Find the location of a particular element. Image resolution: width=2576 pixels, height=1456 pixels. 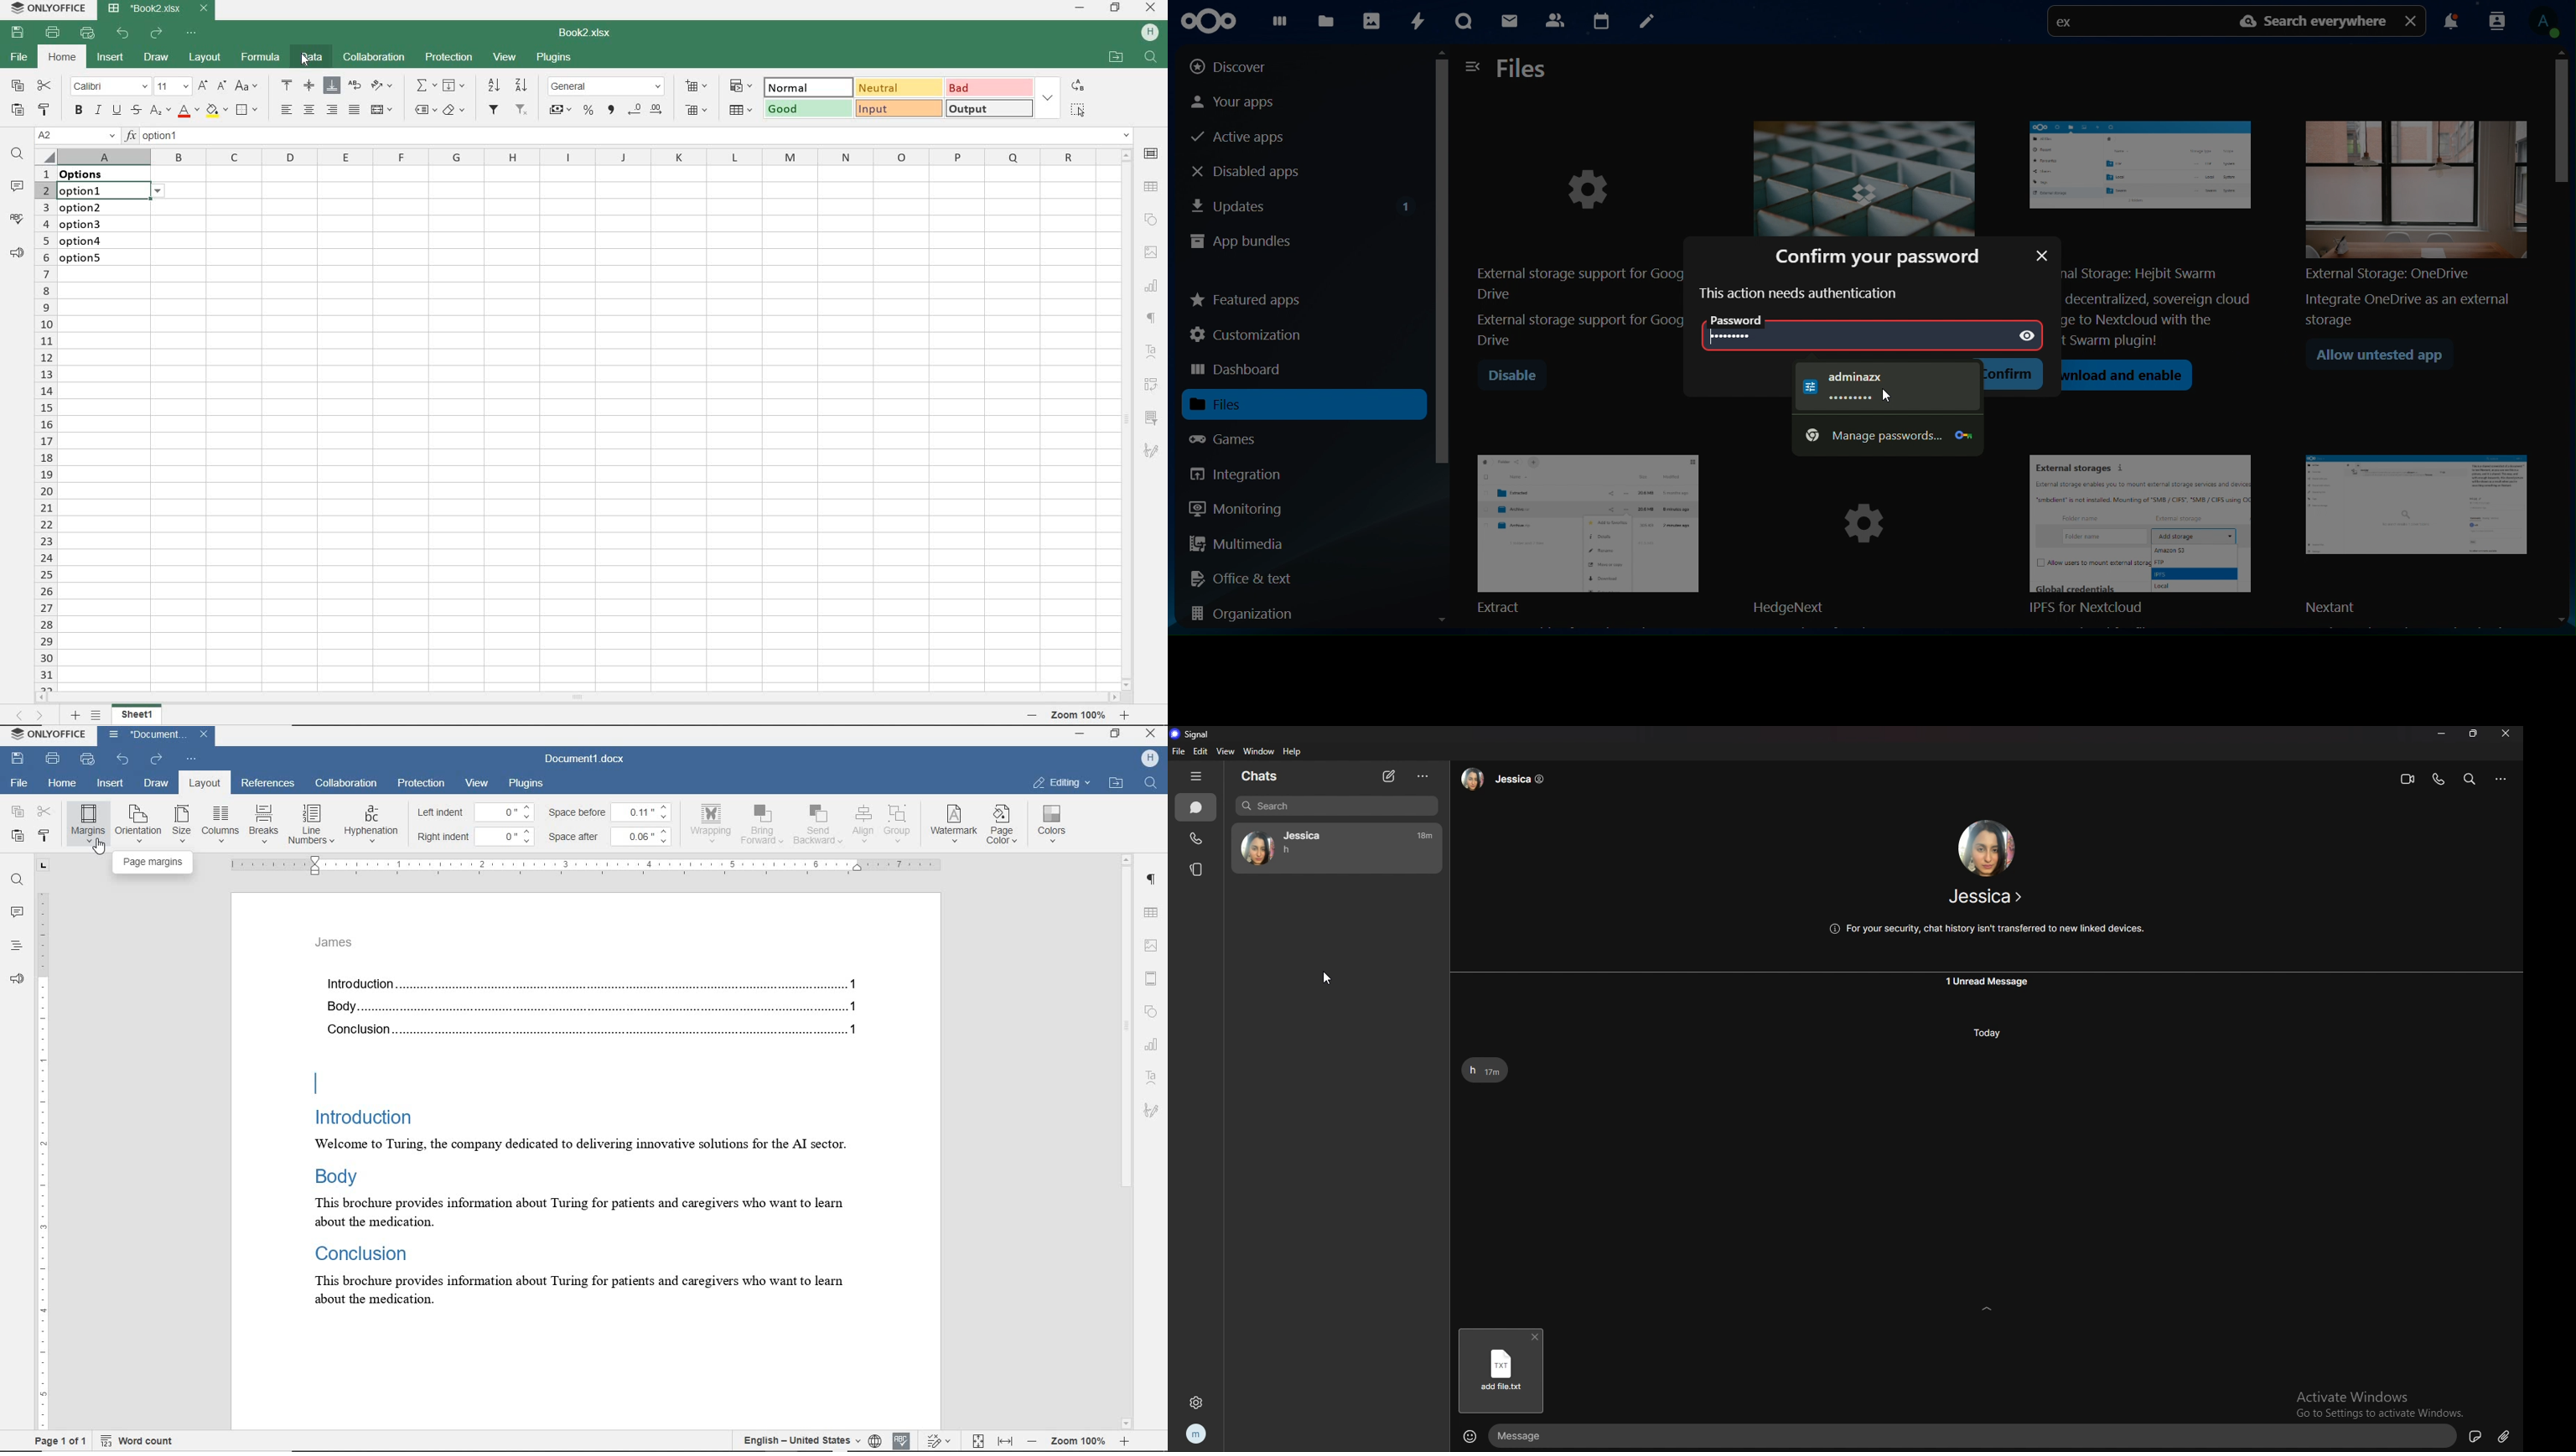

search profile is located at coordinates (2497, 20).